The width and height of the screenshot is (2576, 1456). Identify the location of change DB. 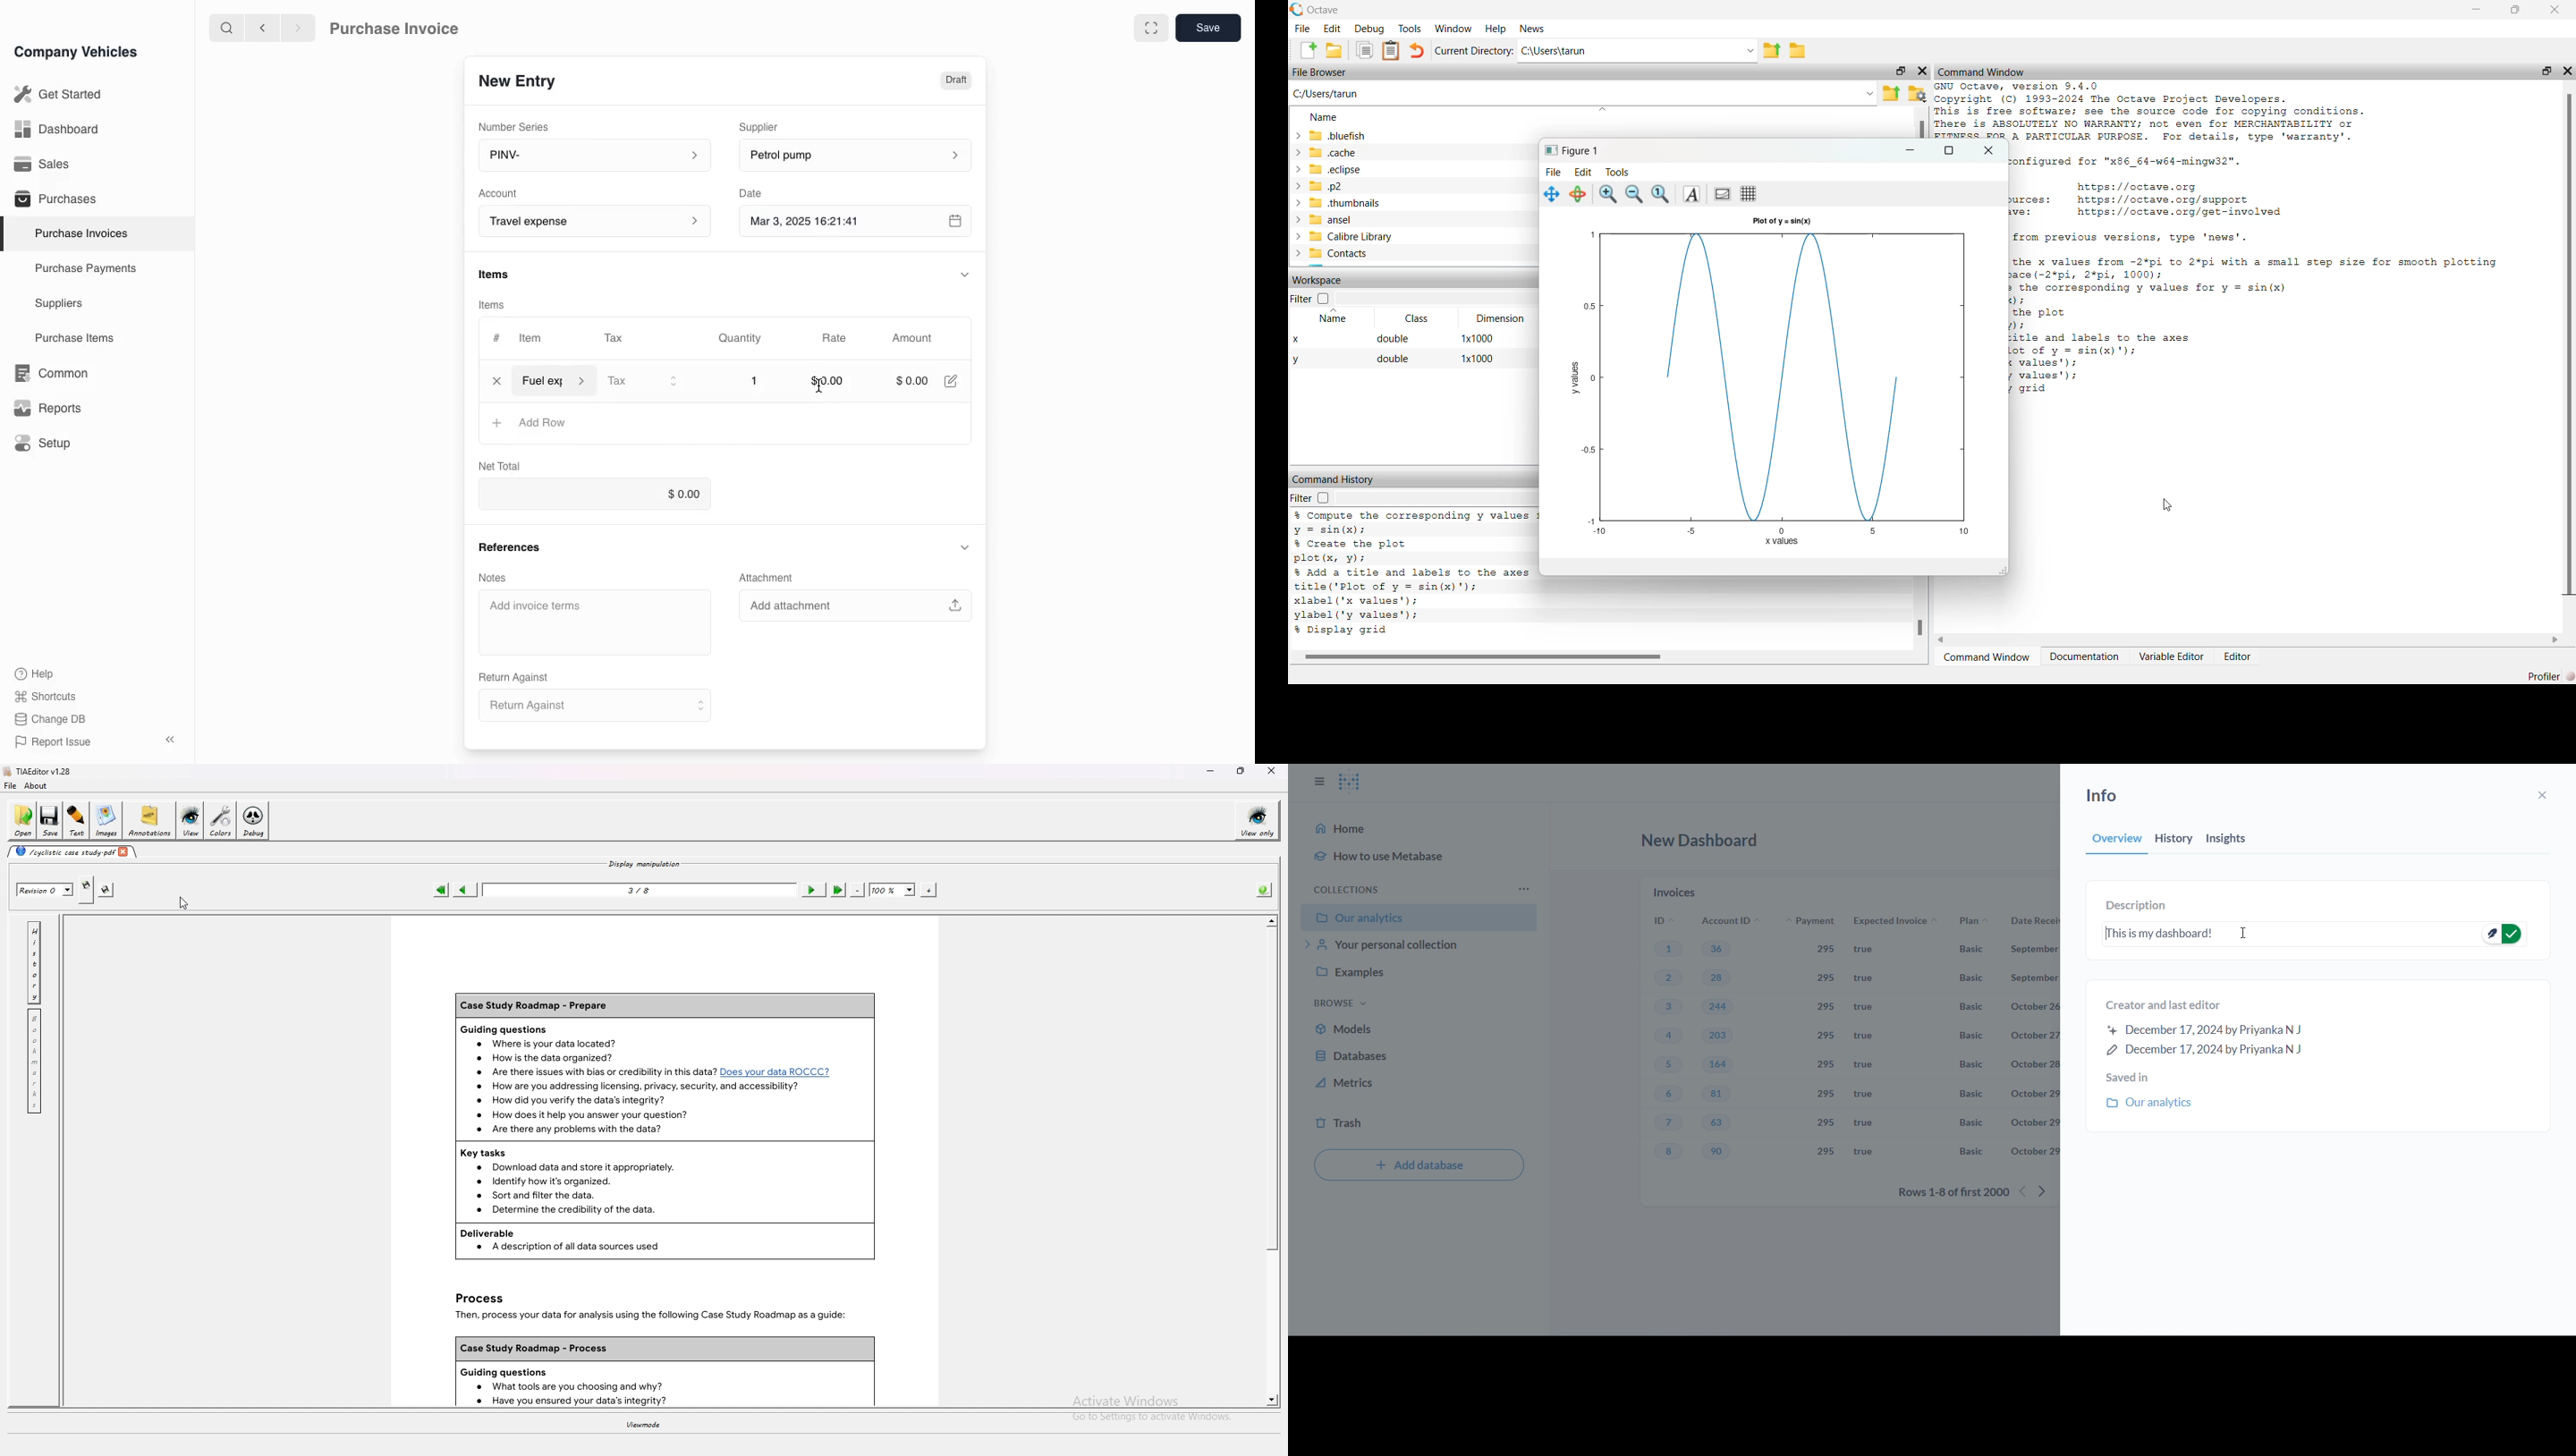
(52, 719).